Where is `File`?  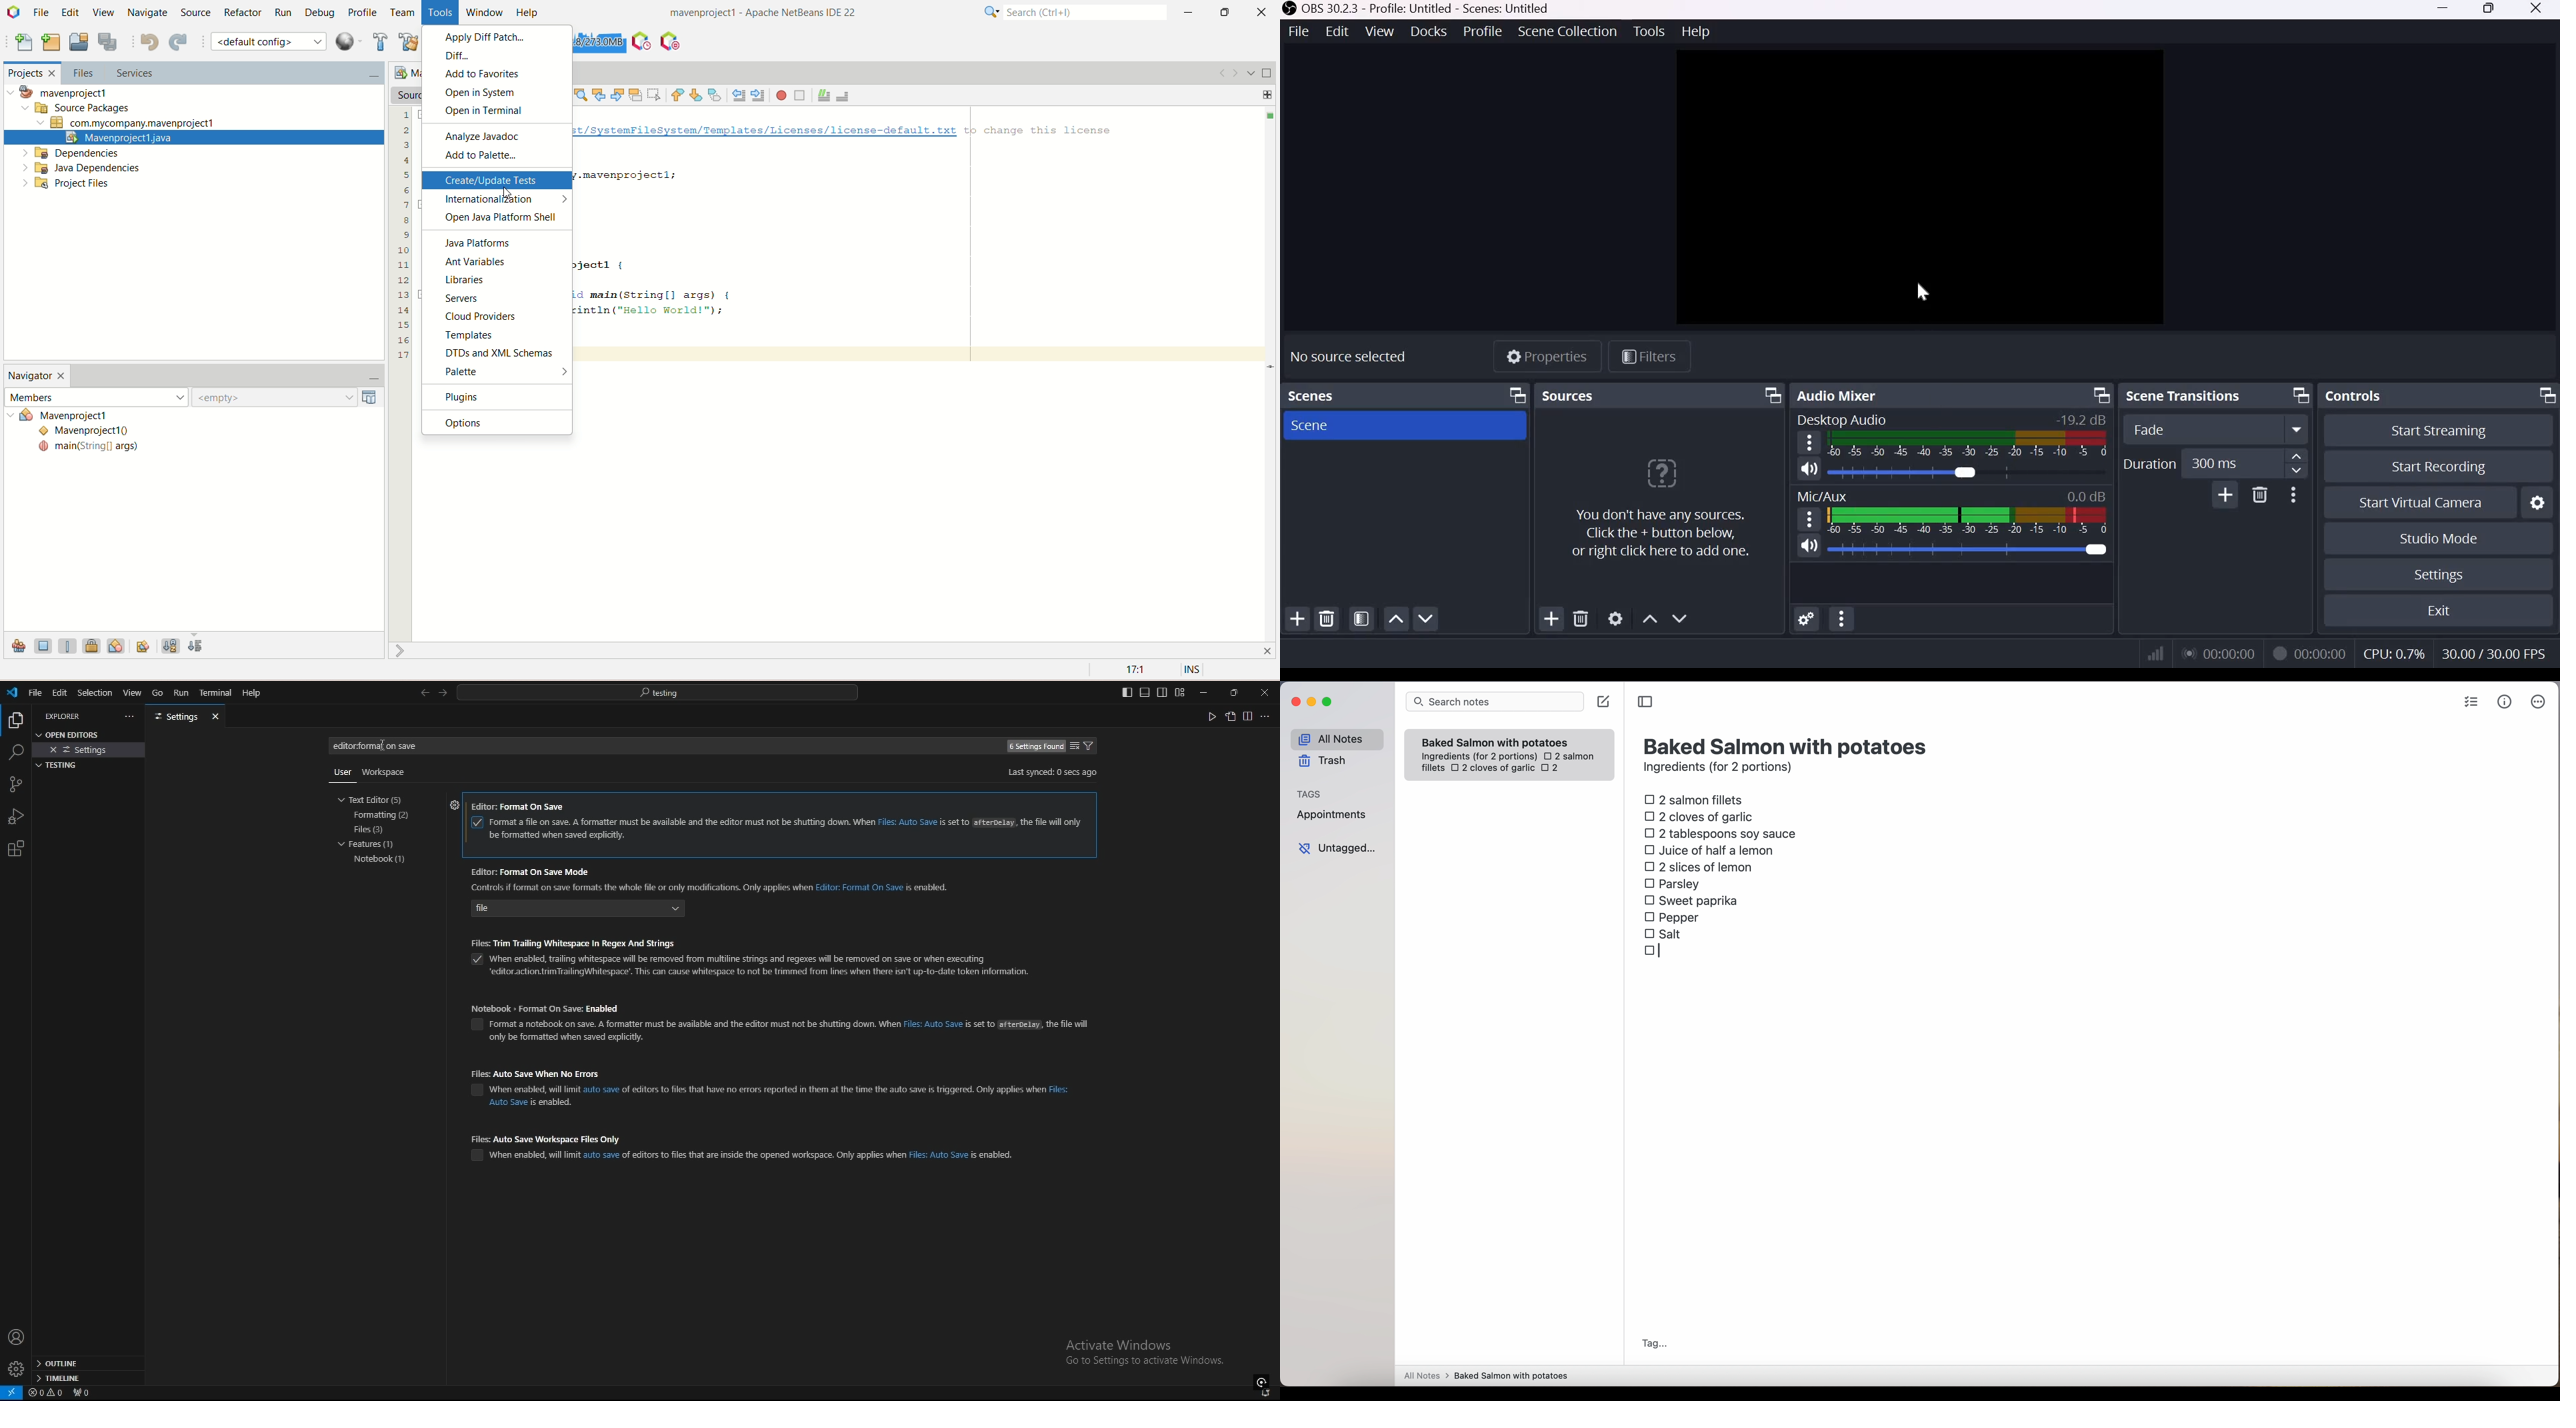
File is located at coordinates (1300, 32).